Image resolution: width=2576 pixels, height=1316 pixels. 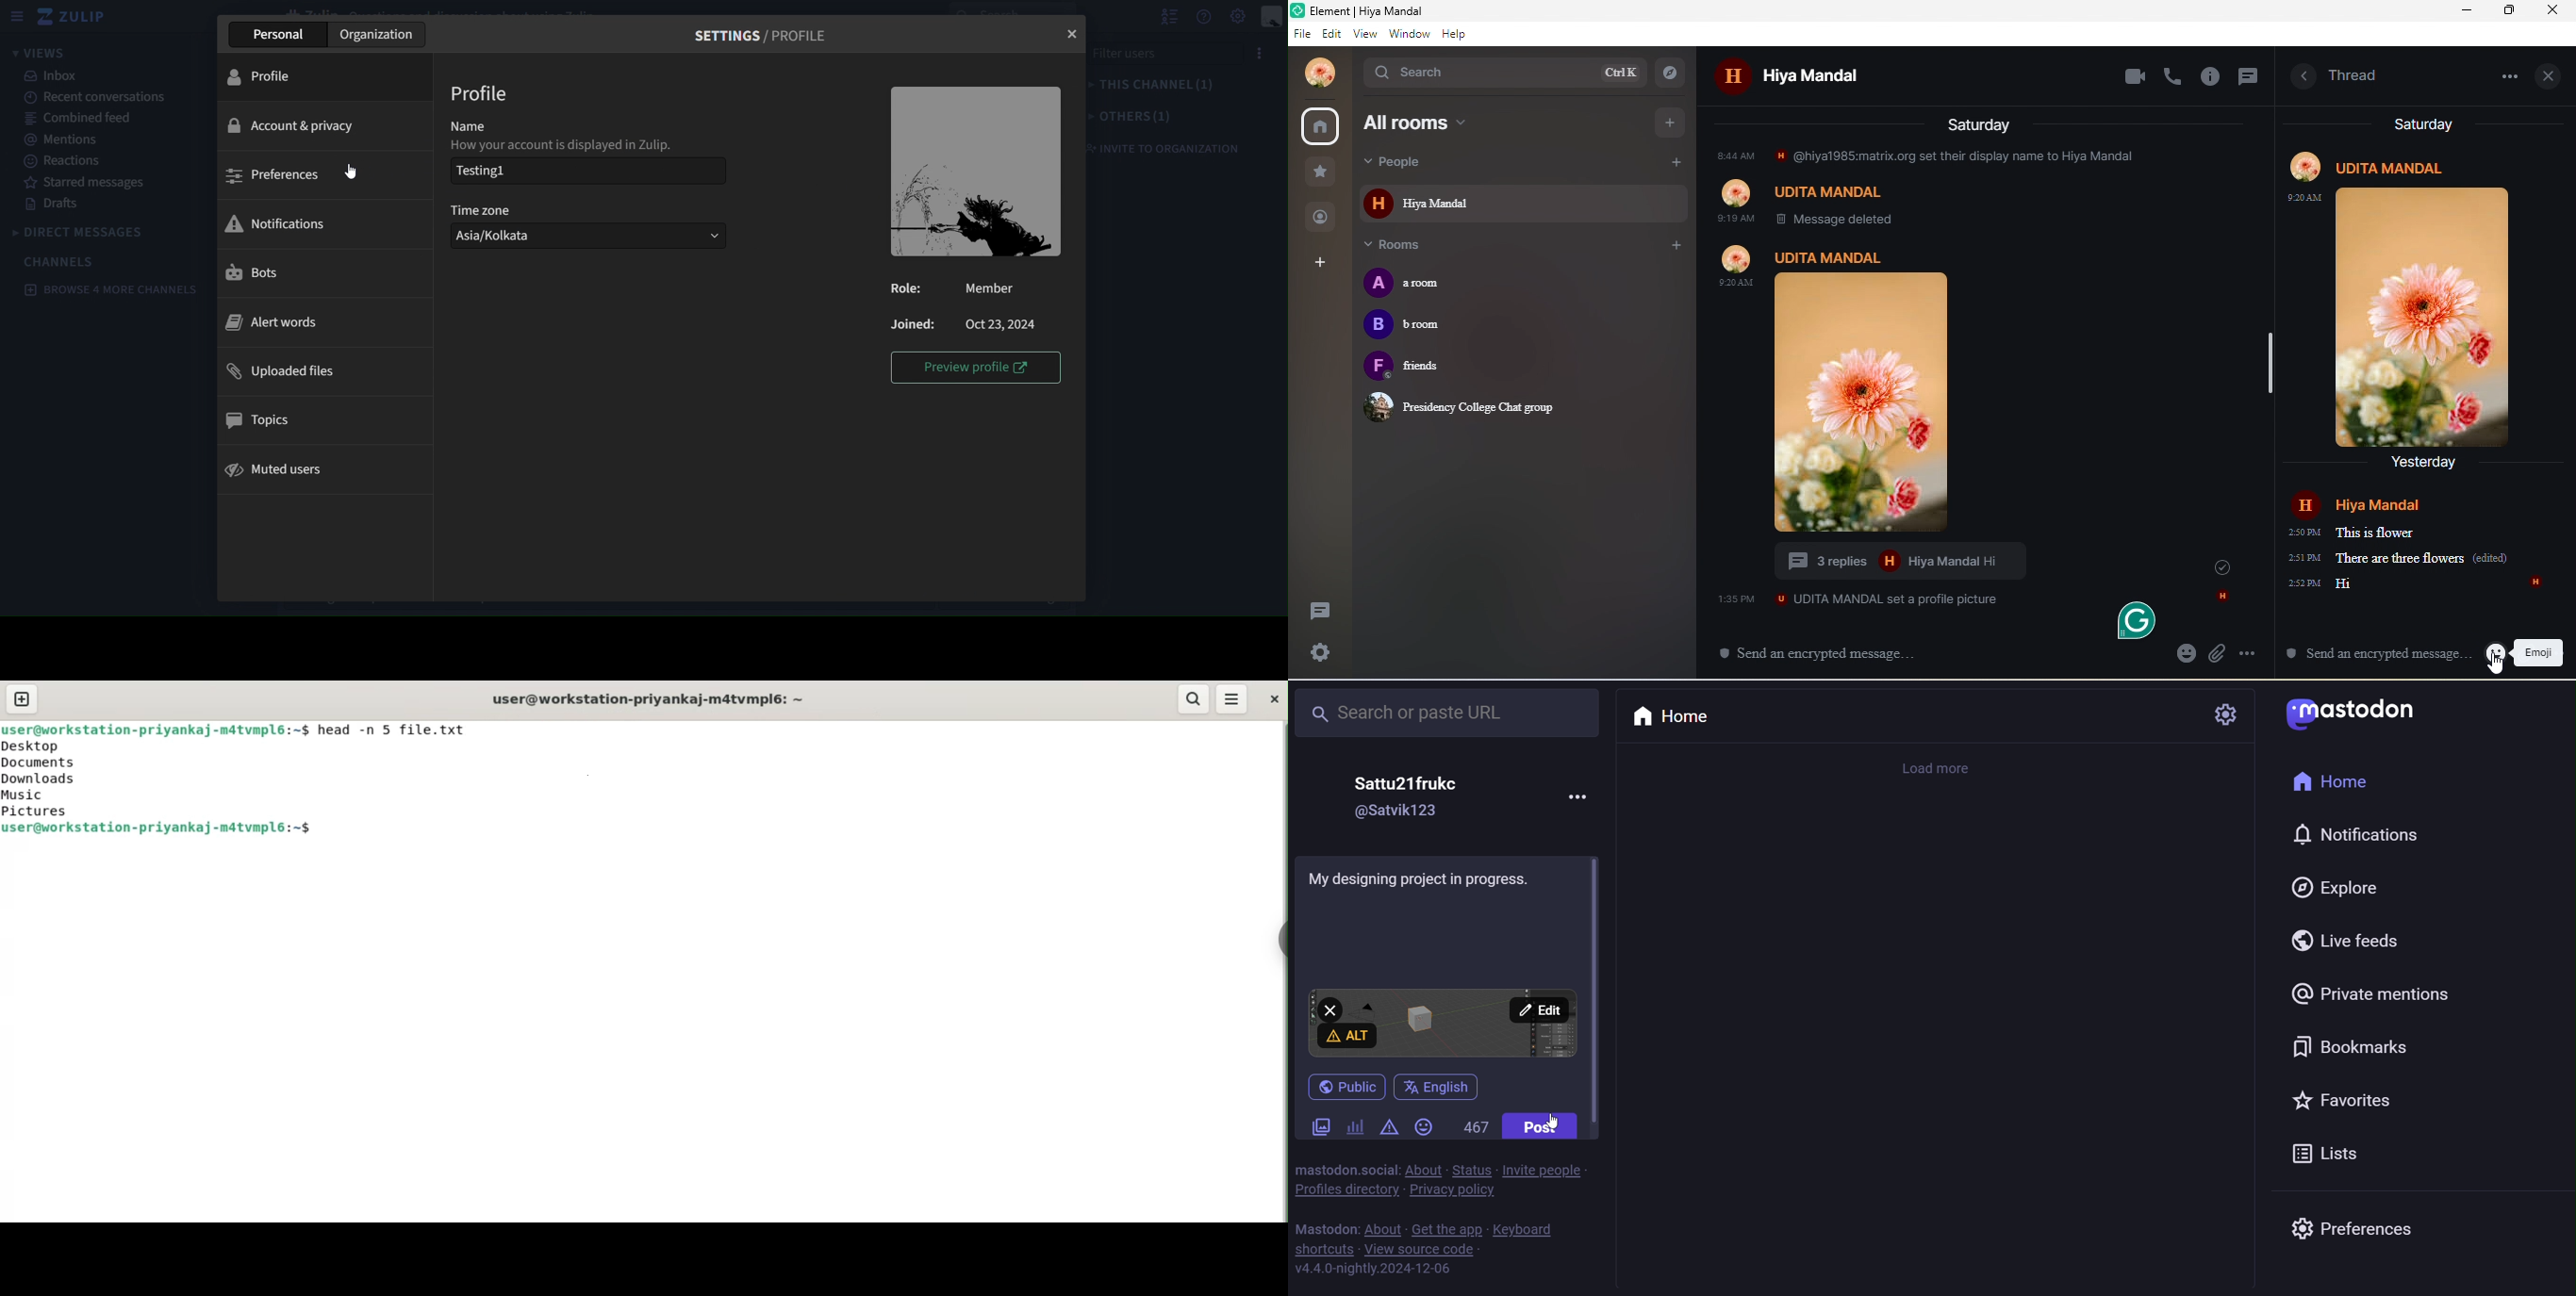 I want to click on voice call, so click(x=2174, y=76).